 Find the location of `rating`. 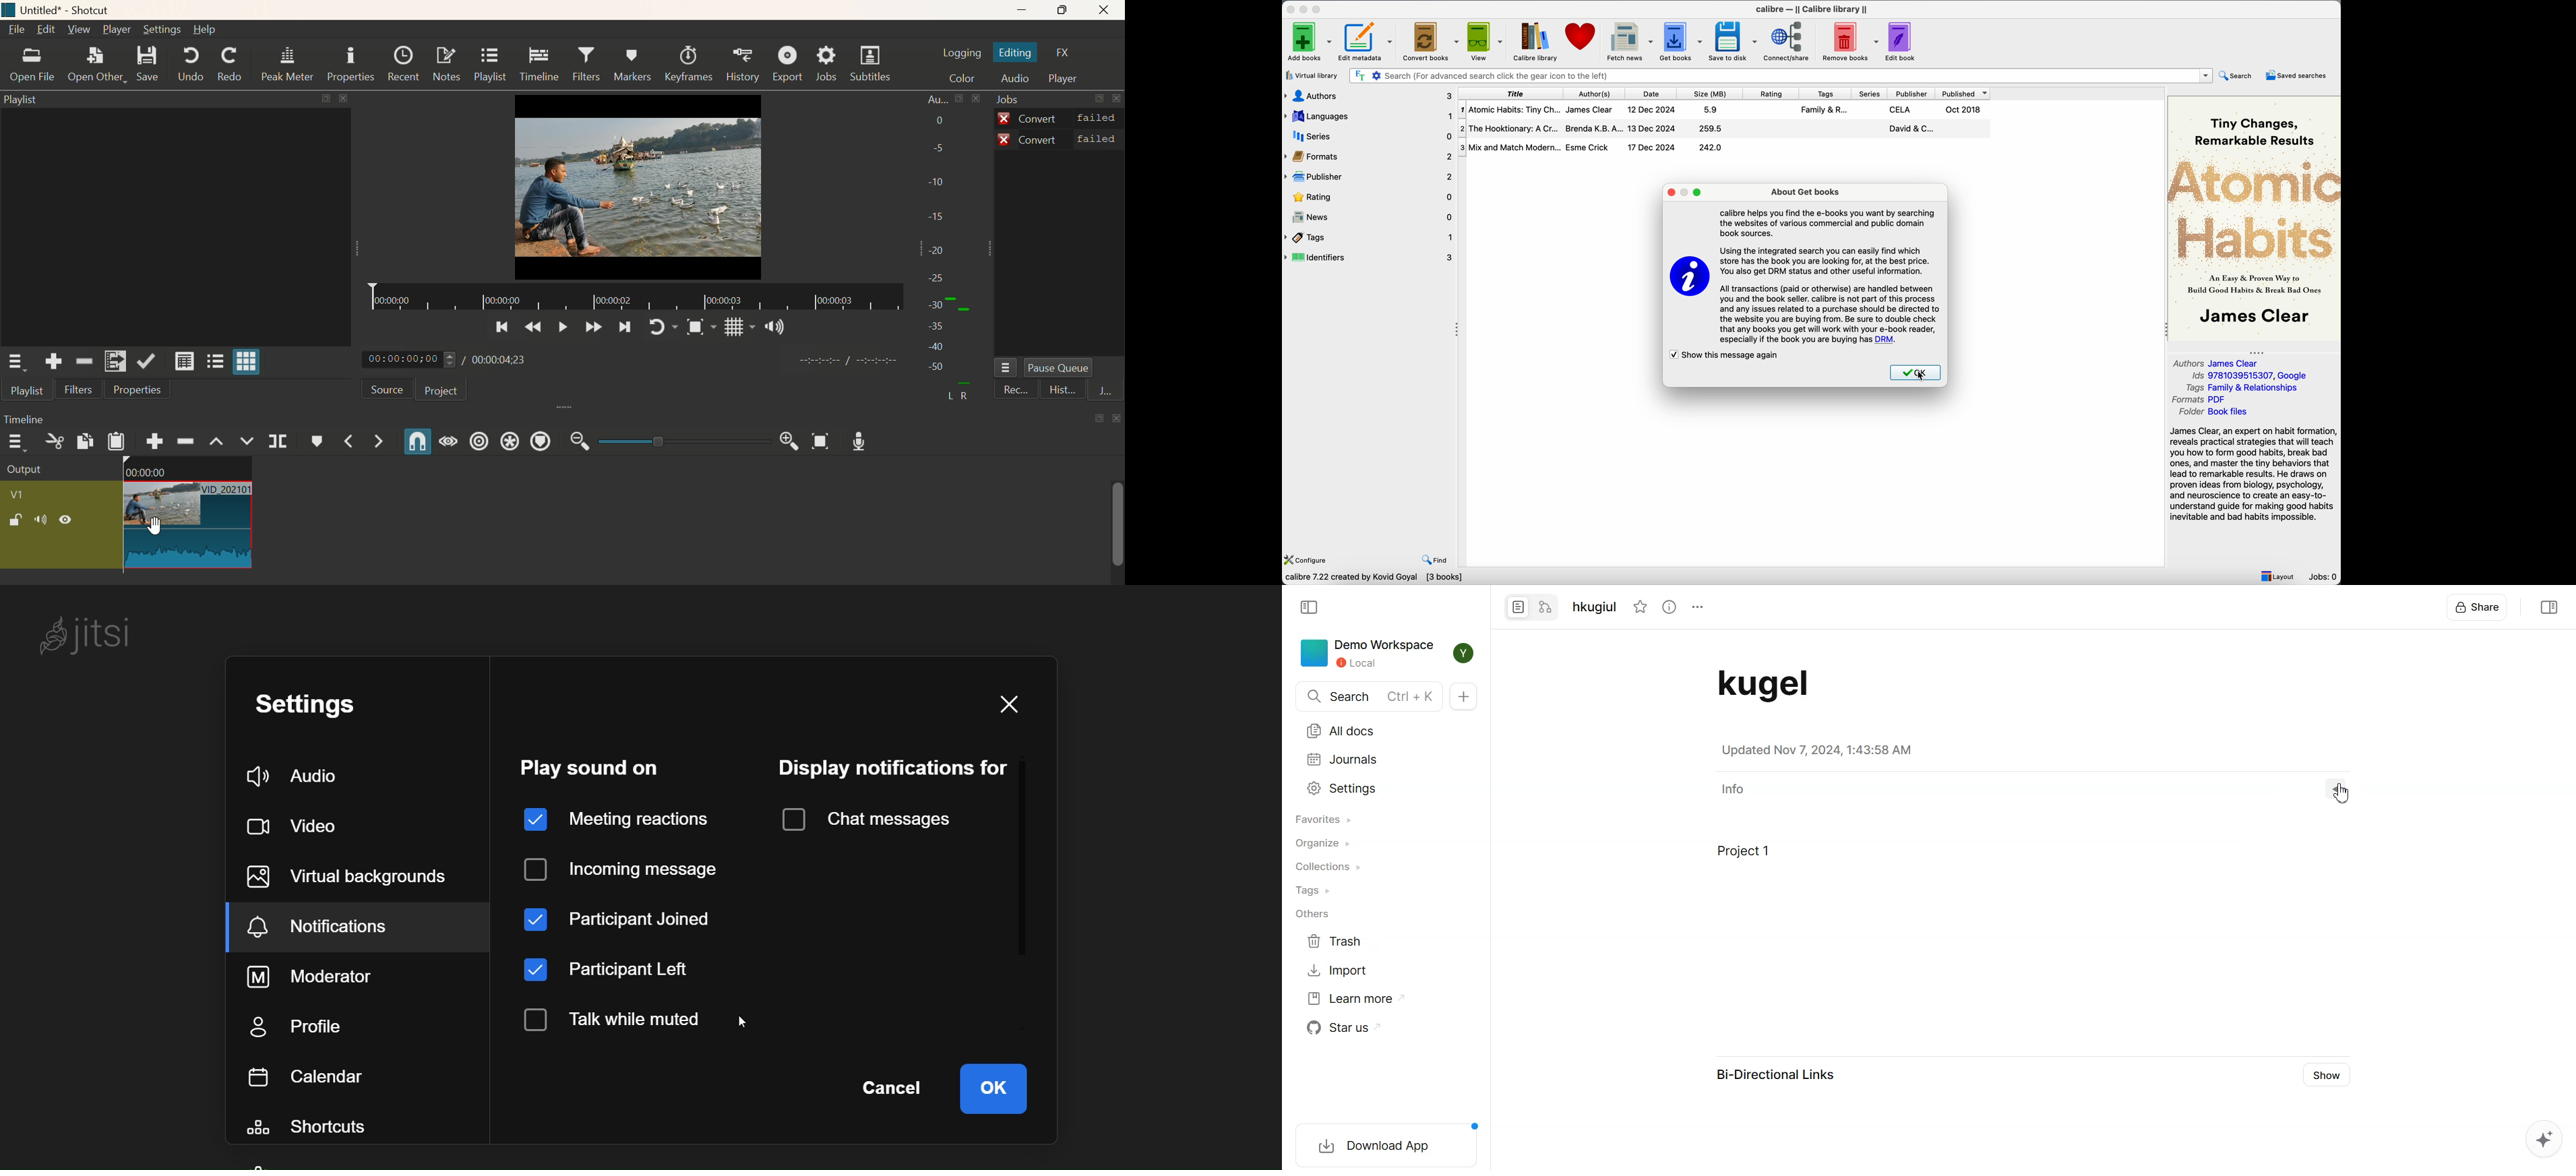

rating is located at coordinates (1772, 94).